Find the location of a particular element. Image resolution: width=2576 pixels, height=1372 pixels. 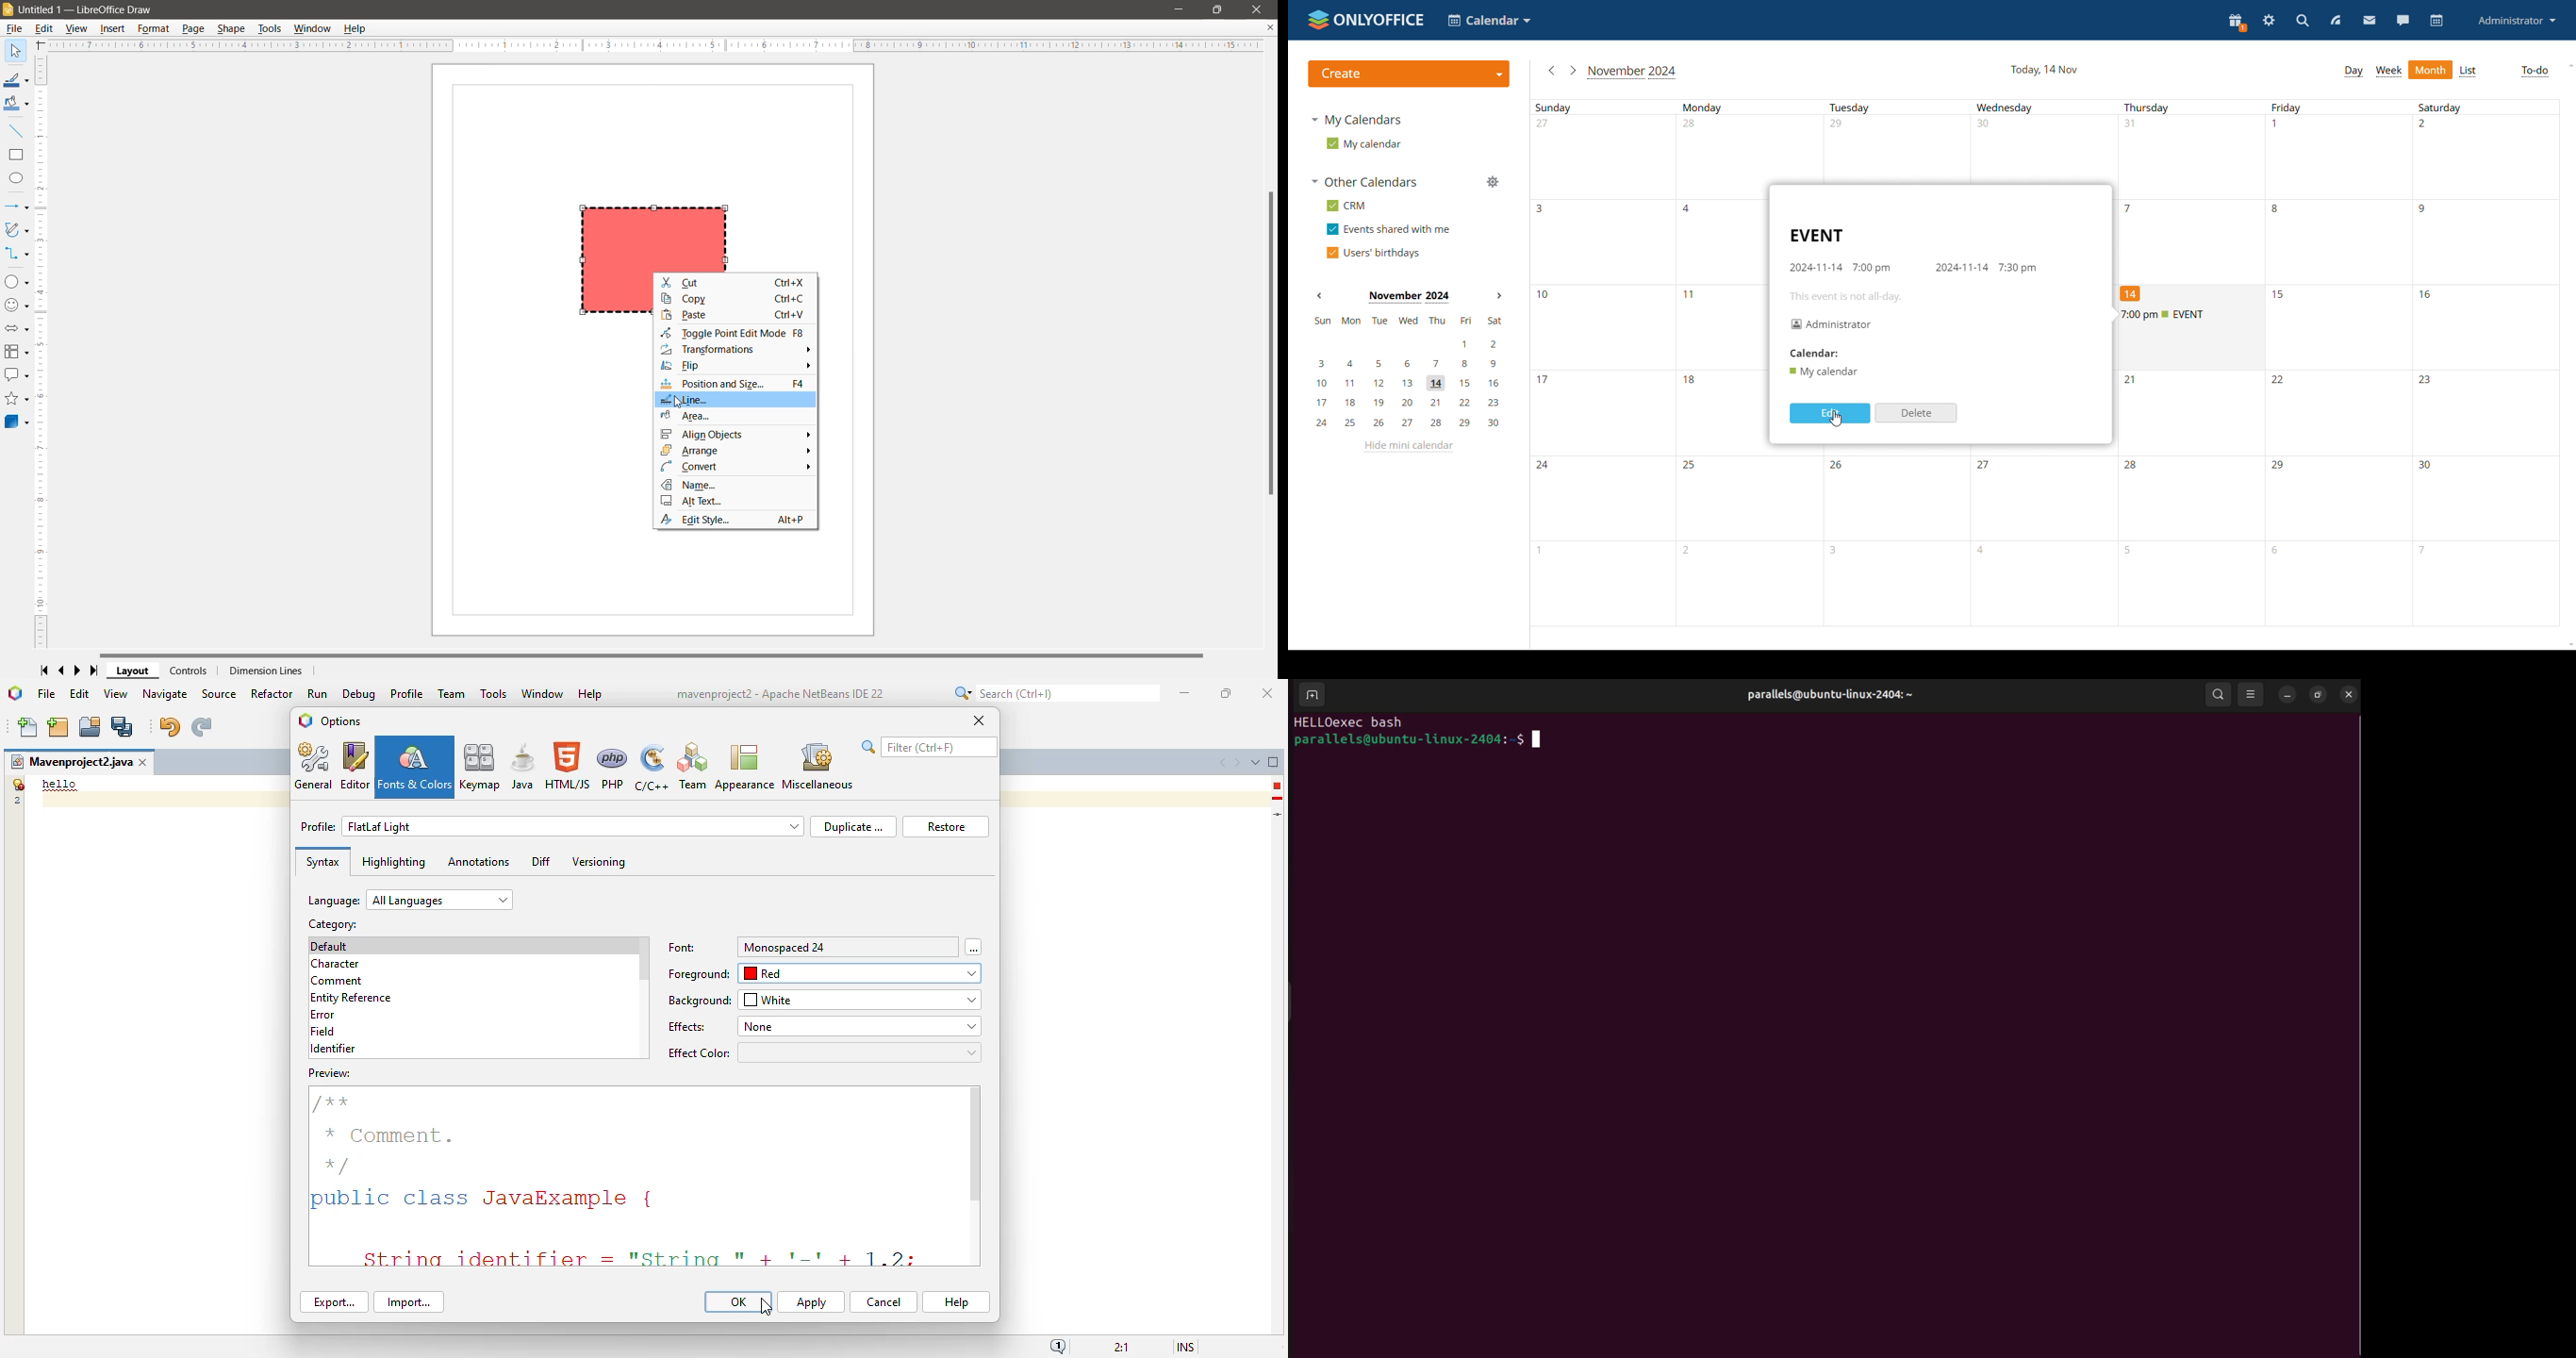

tools is located at coordinates (493, 693).